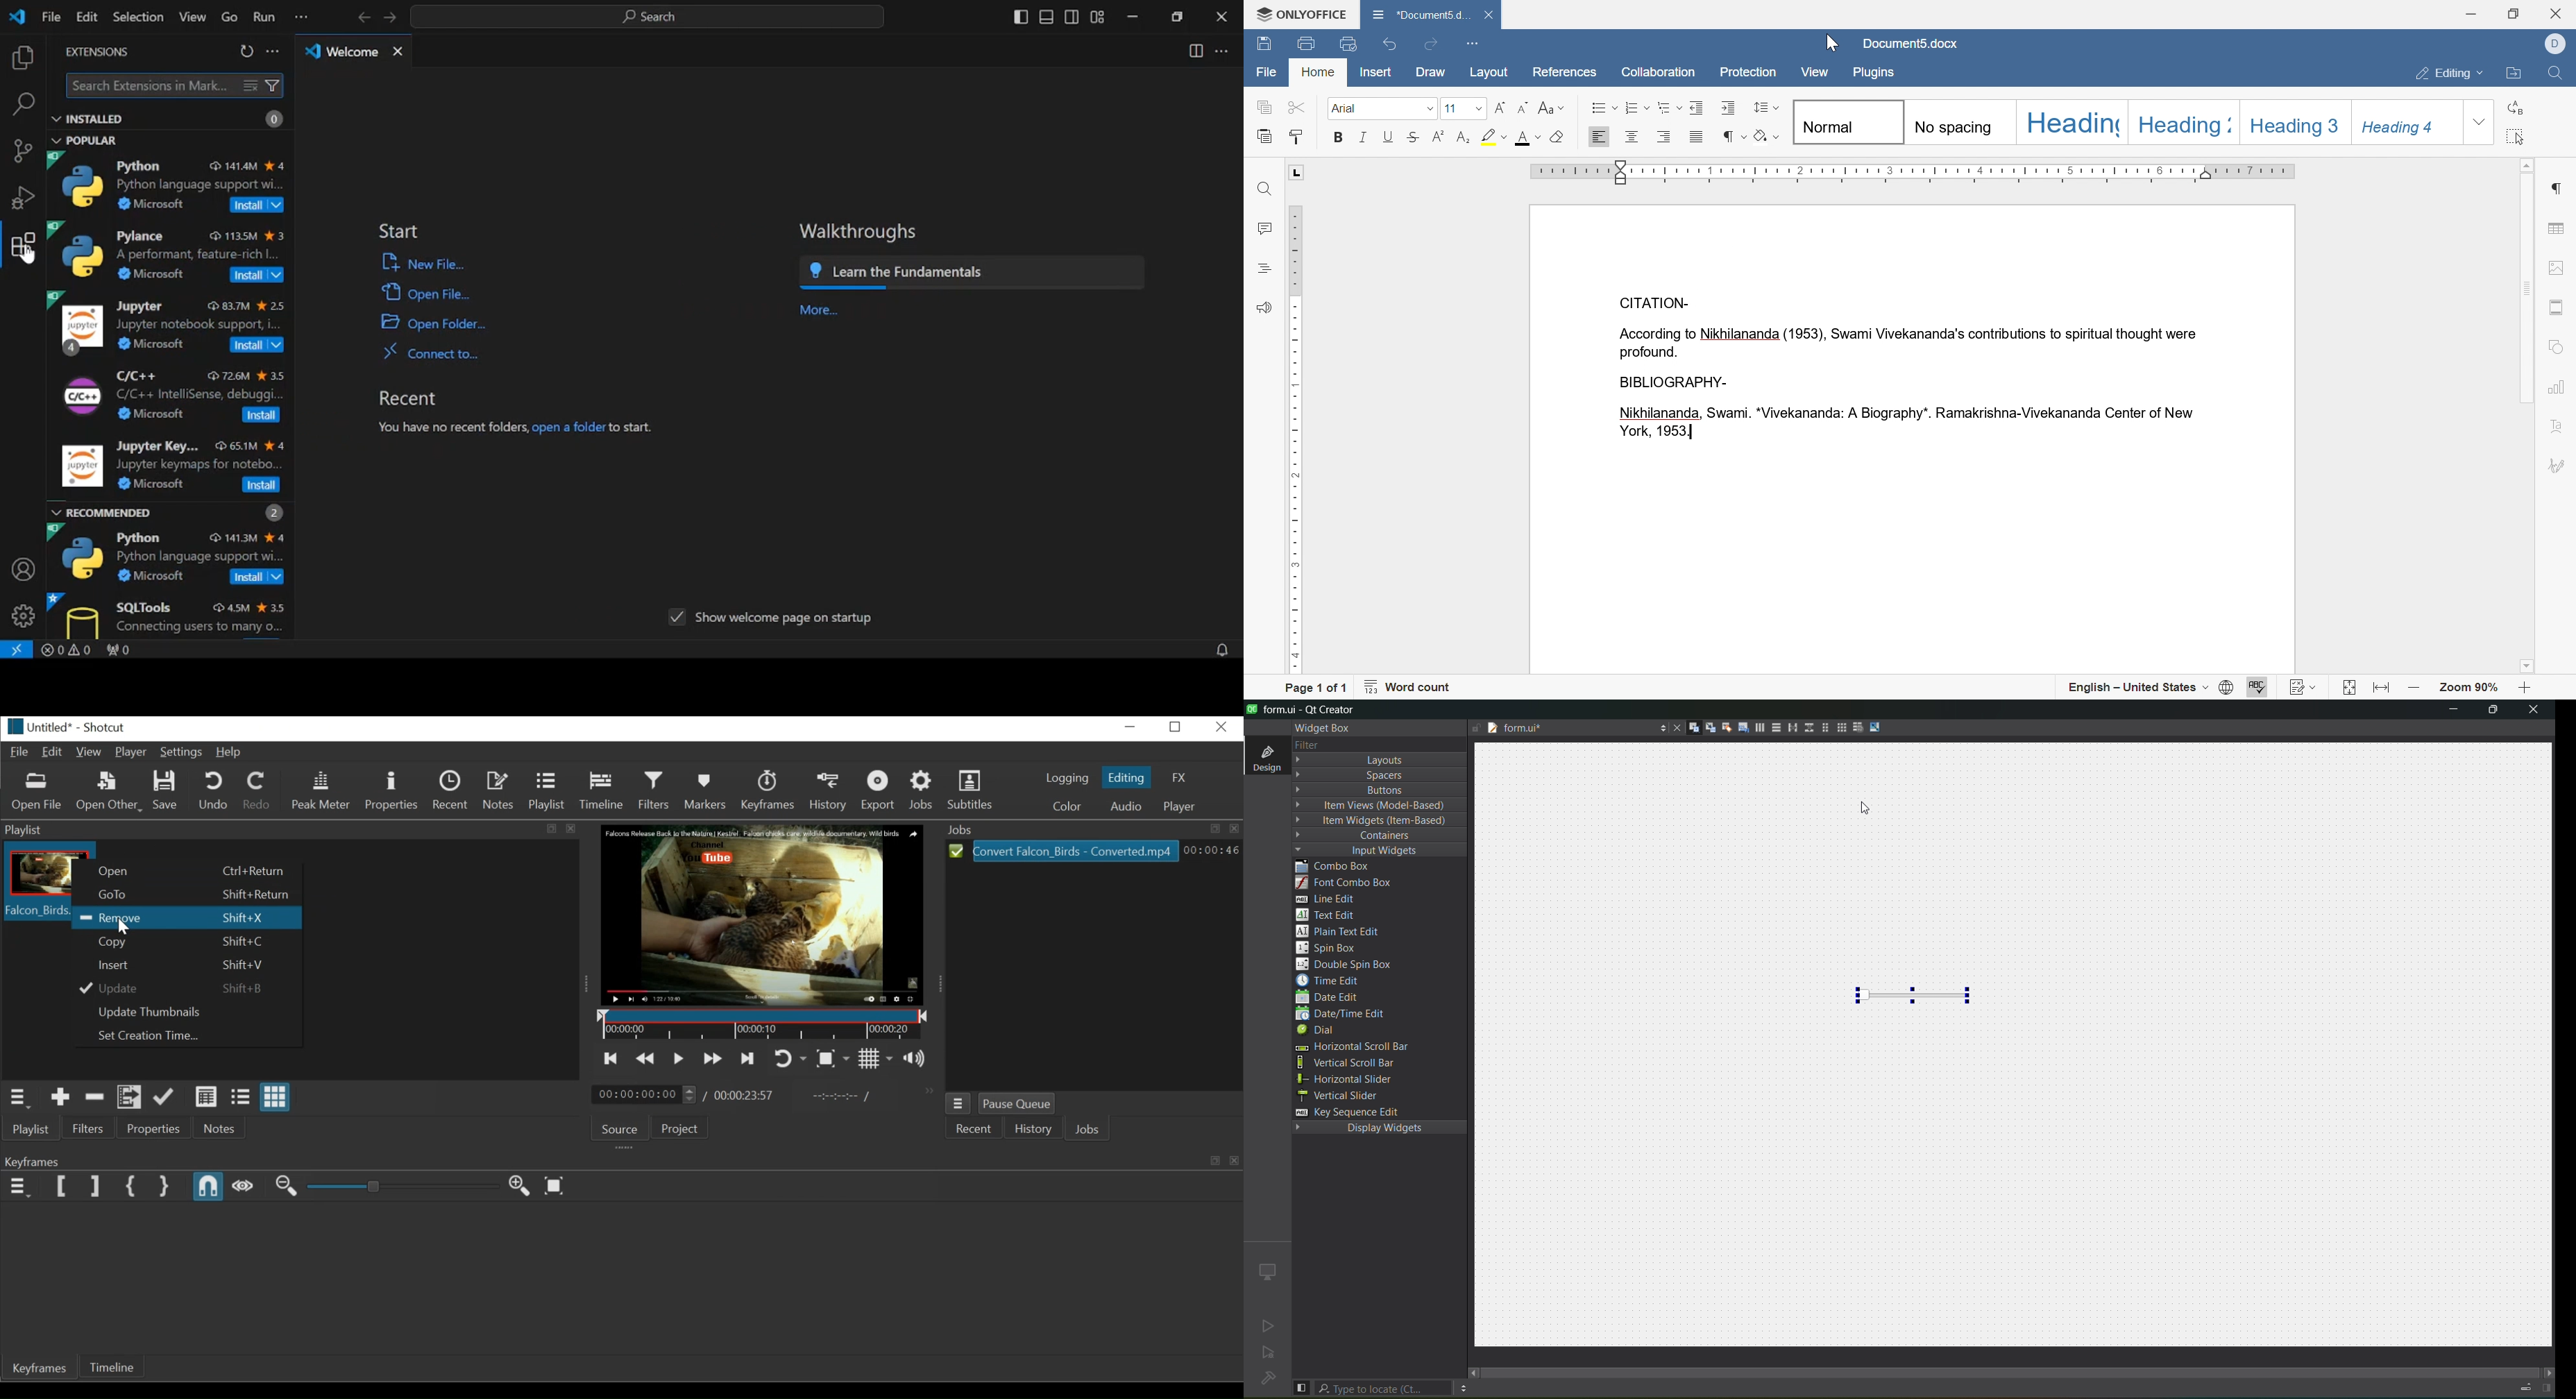  I want to click on date/edit edit, so click(1343, 1014).